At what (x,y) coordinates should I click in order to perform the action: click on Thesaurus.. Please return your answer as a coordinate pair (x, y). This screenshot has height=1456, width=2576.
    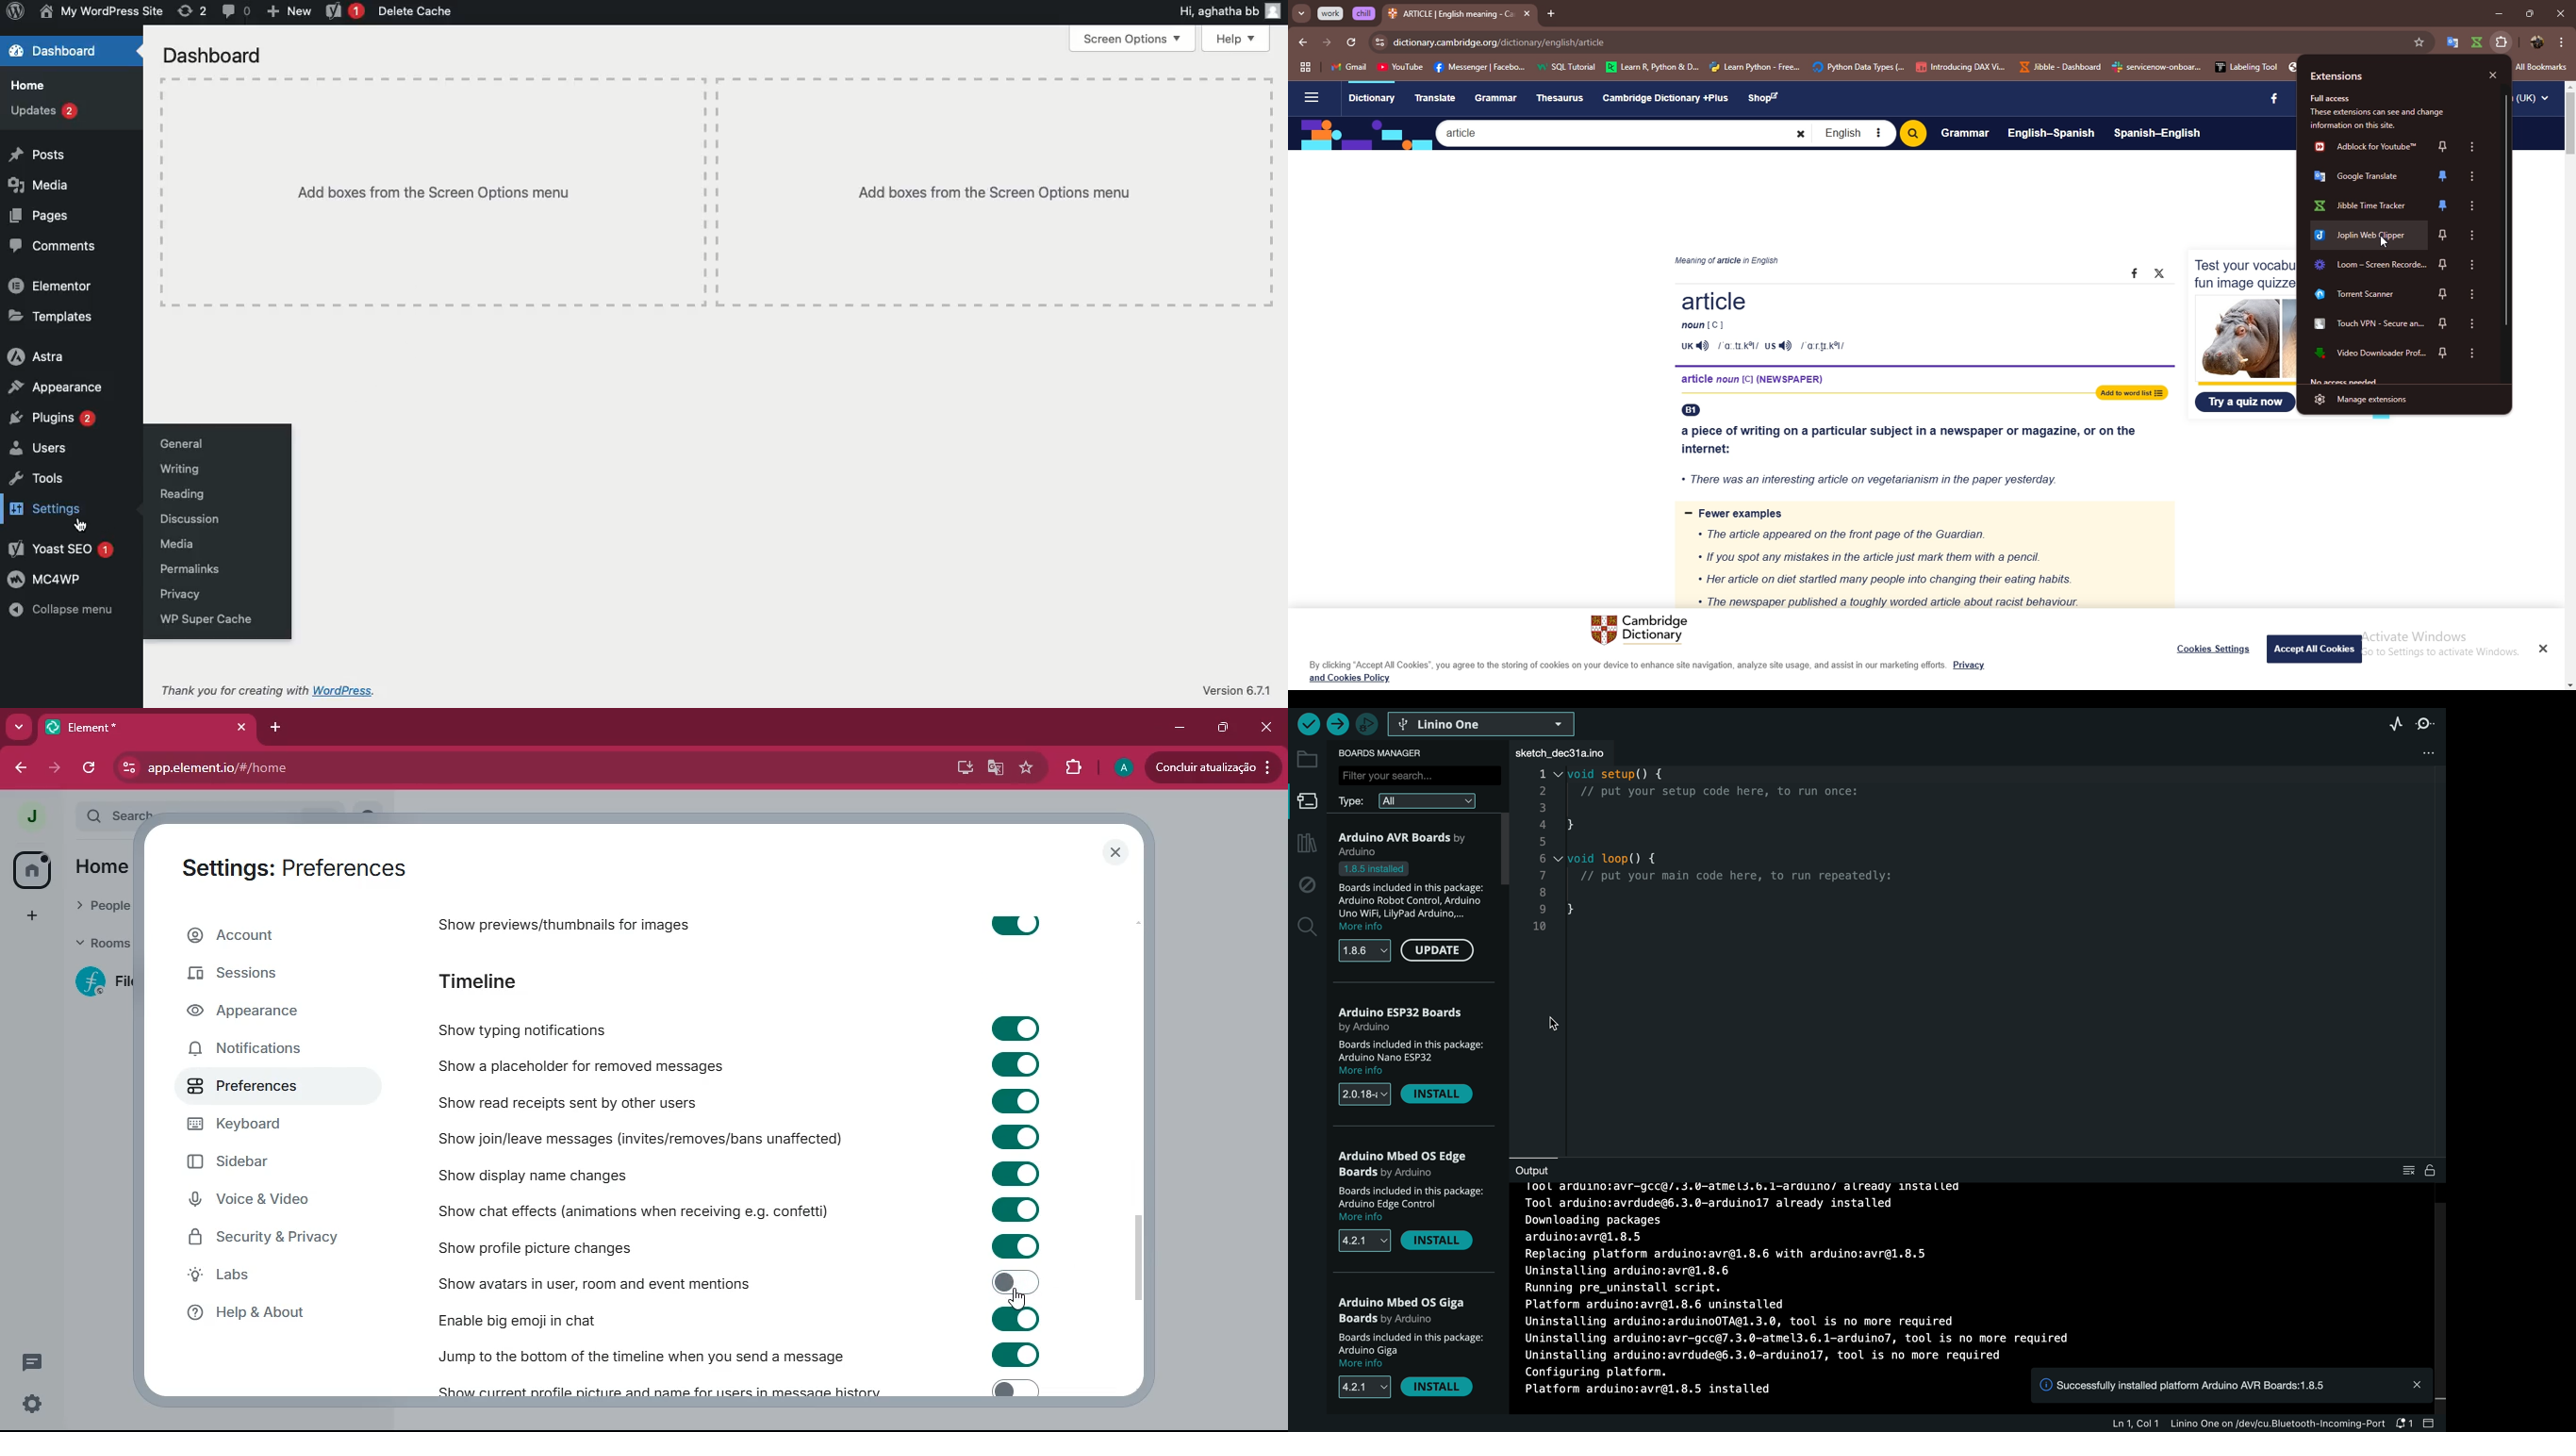
    Looking at the image, I should click on (1564, 99).